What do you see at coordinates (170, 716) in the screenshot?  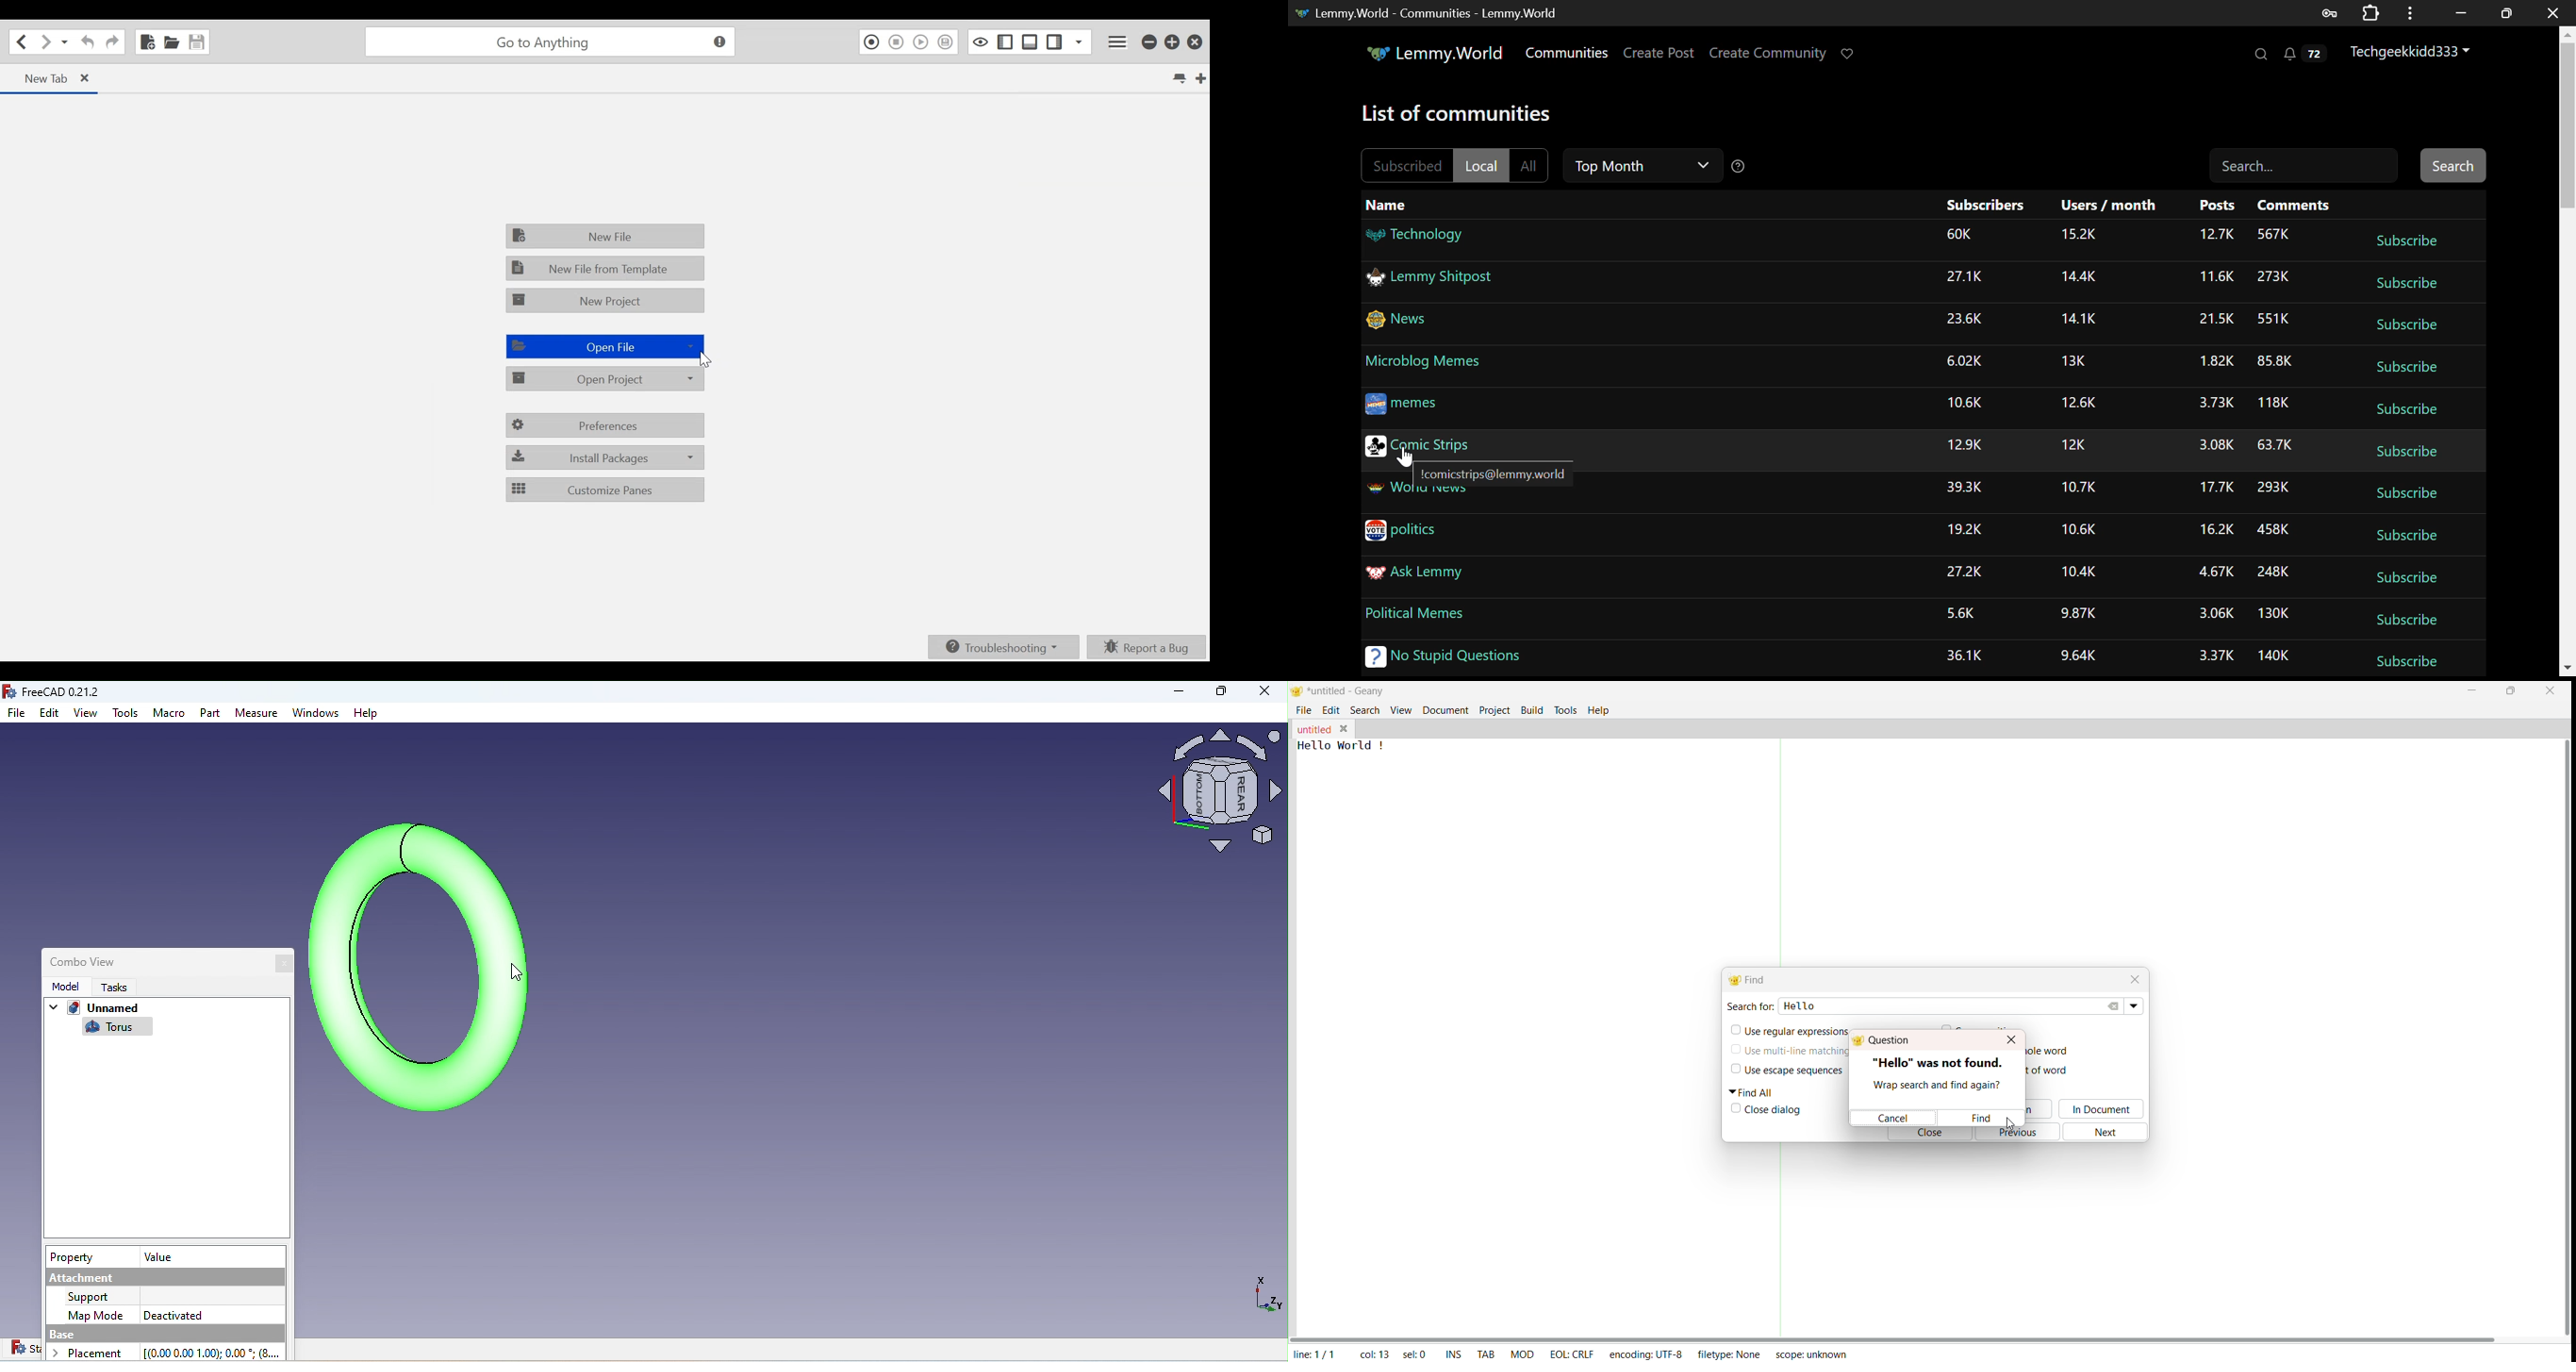 I see `Macro` at bounding box center [170, 716].